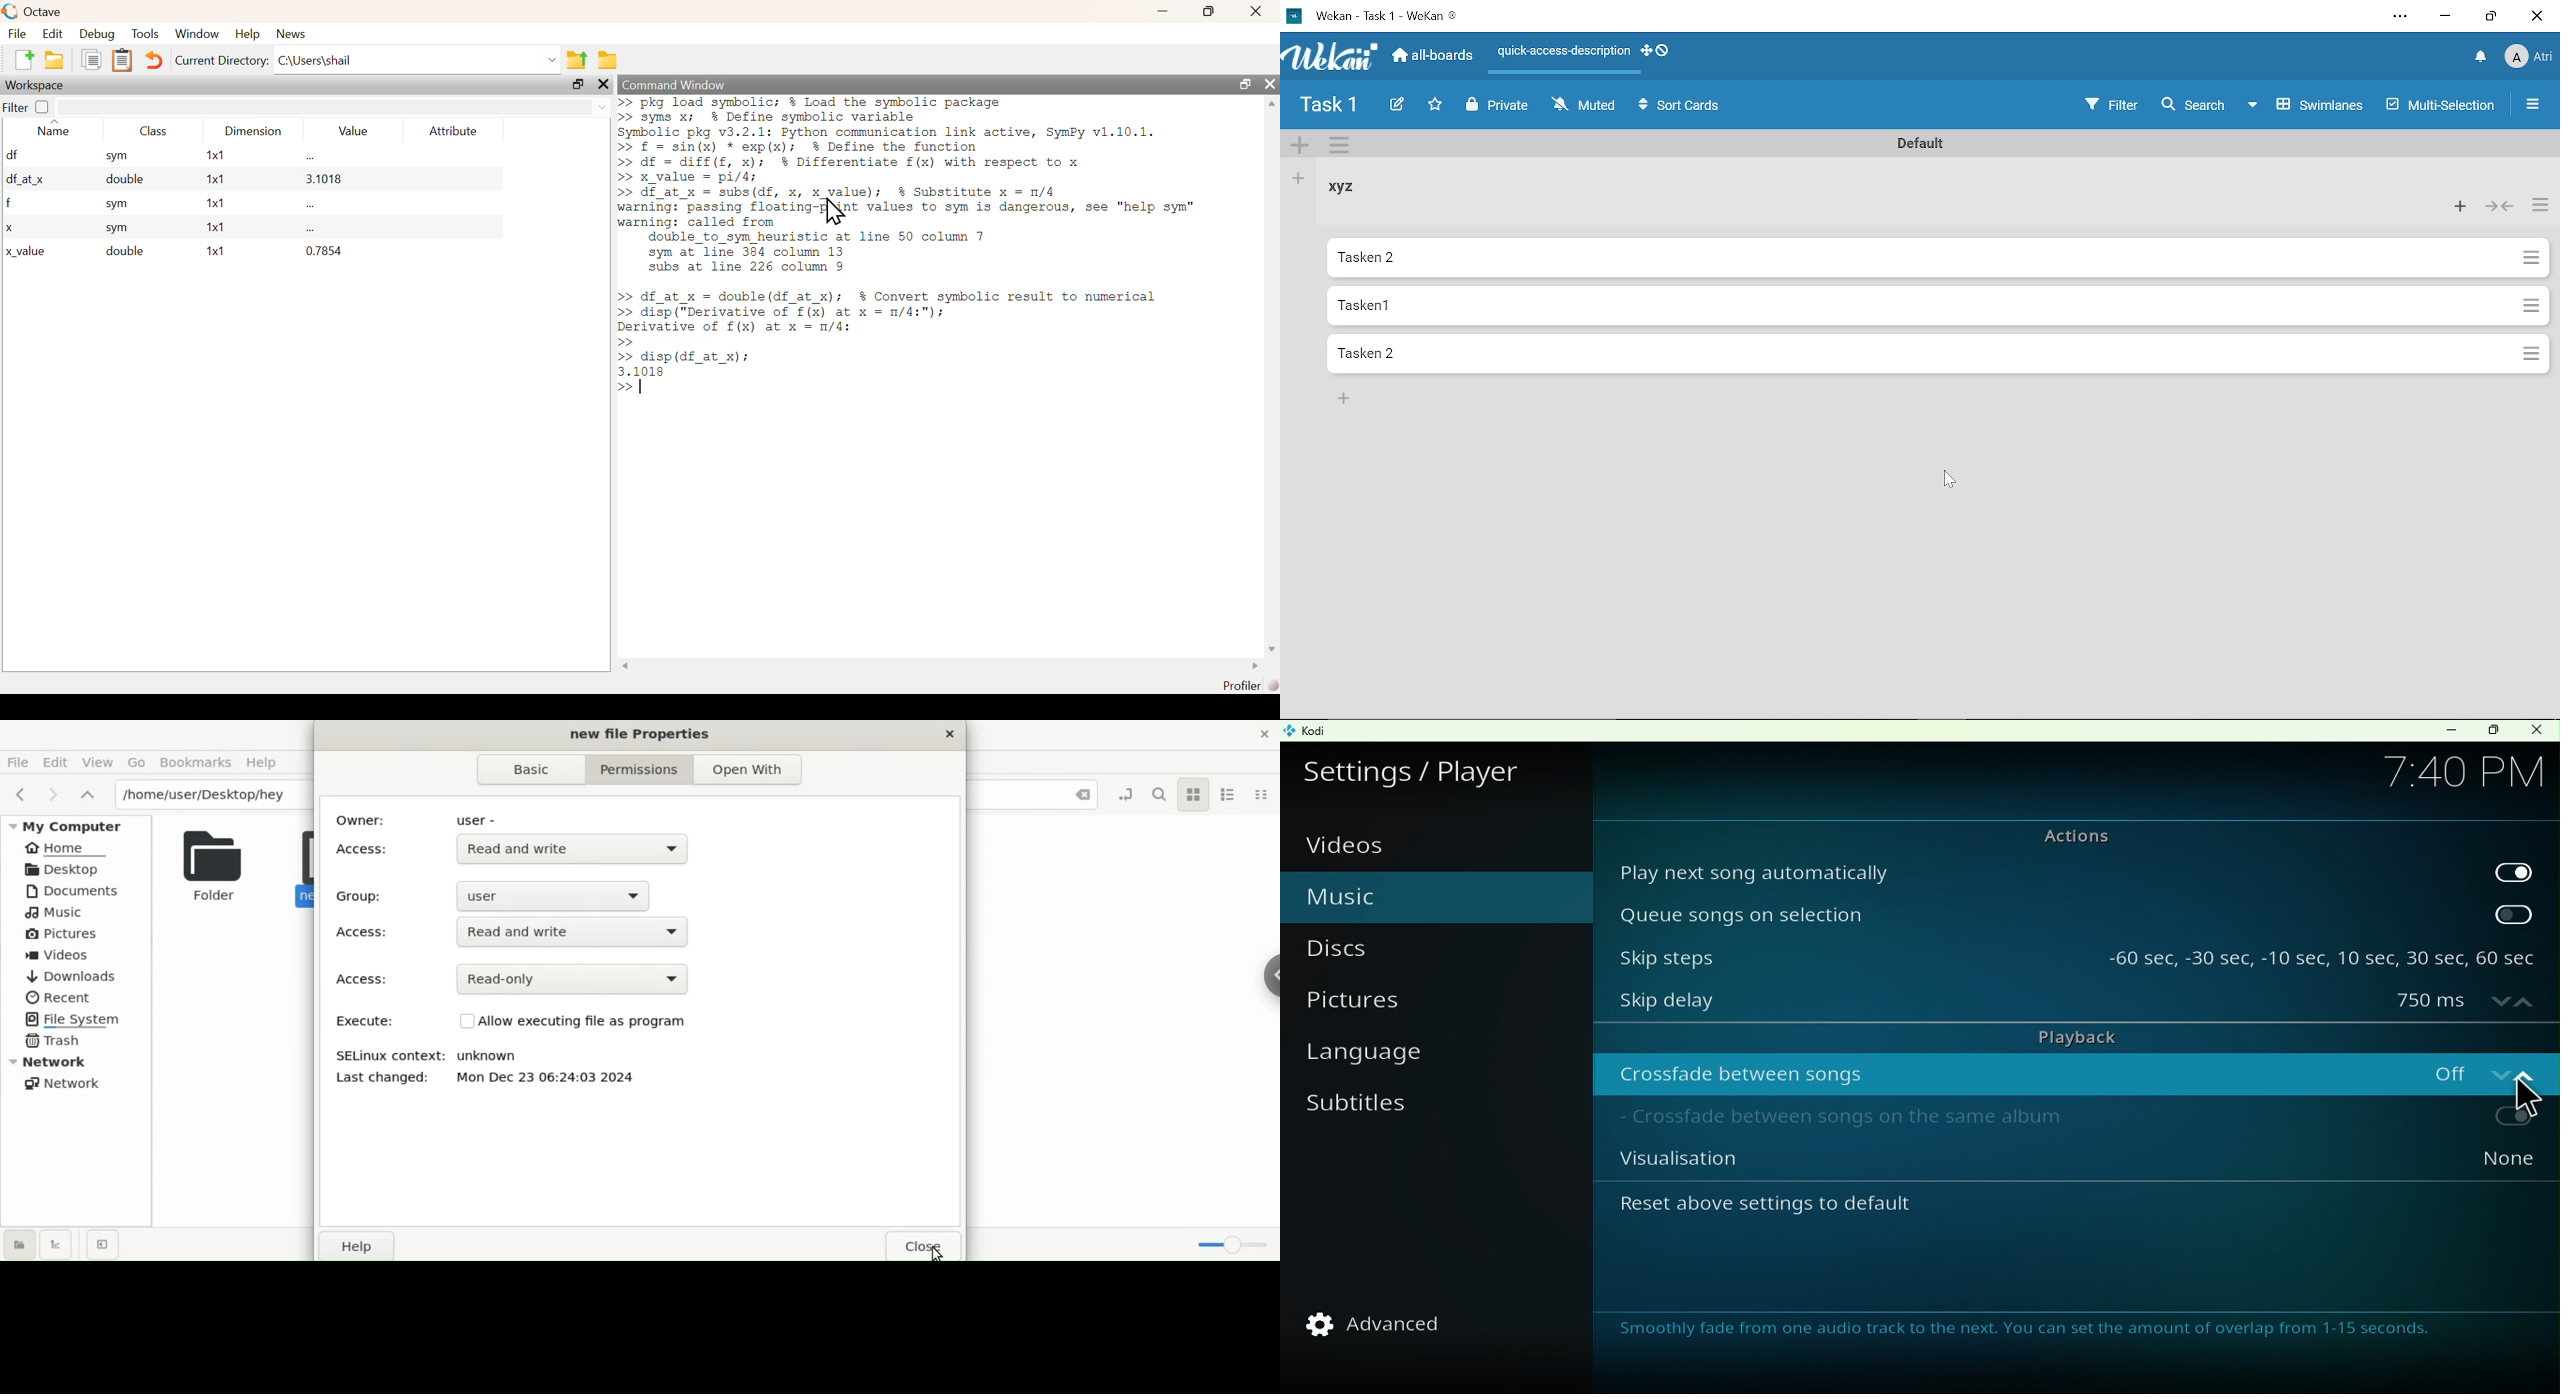  Describe the element at coordinates (625, 667) in the screenshot. I see `scroll left` at that location.